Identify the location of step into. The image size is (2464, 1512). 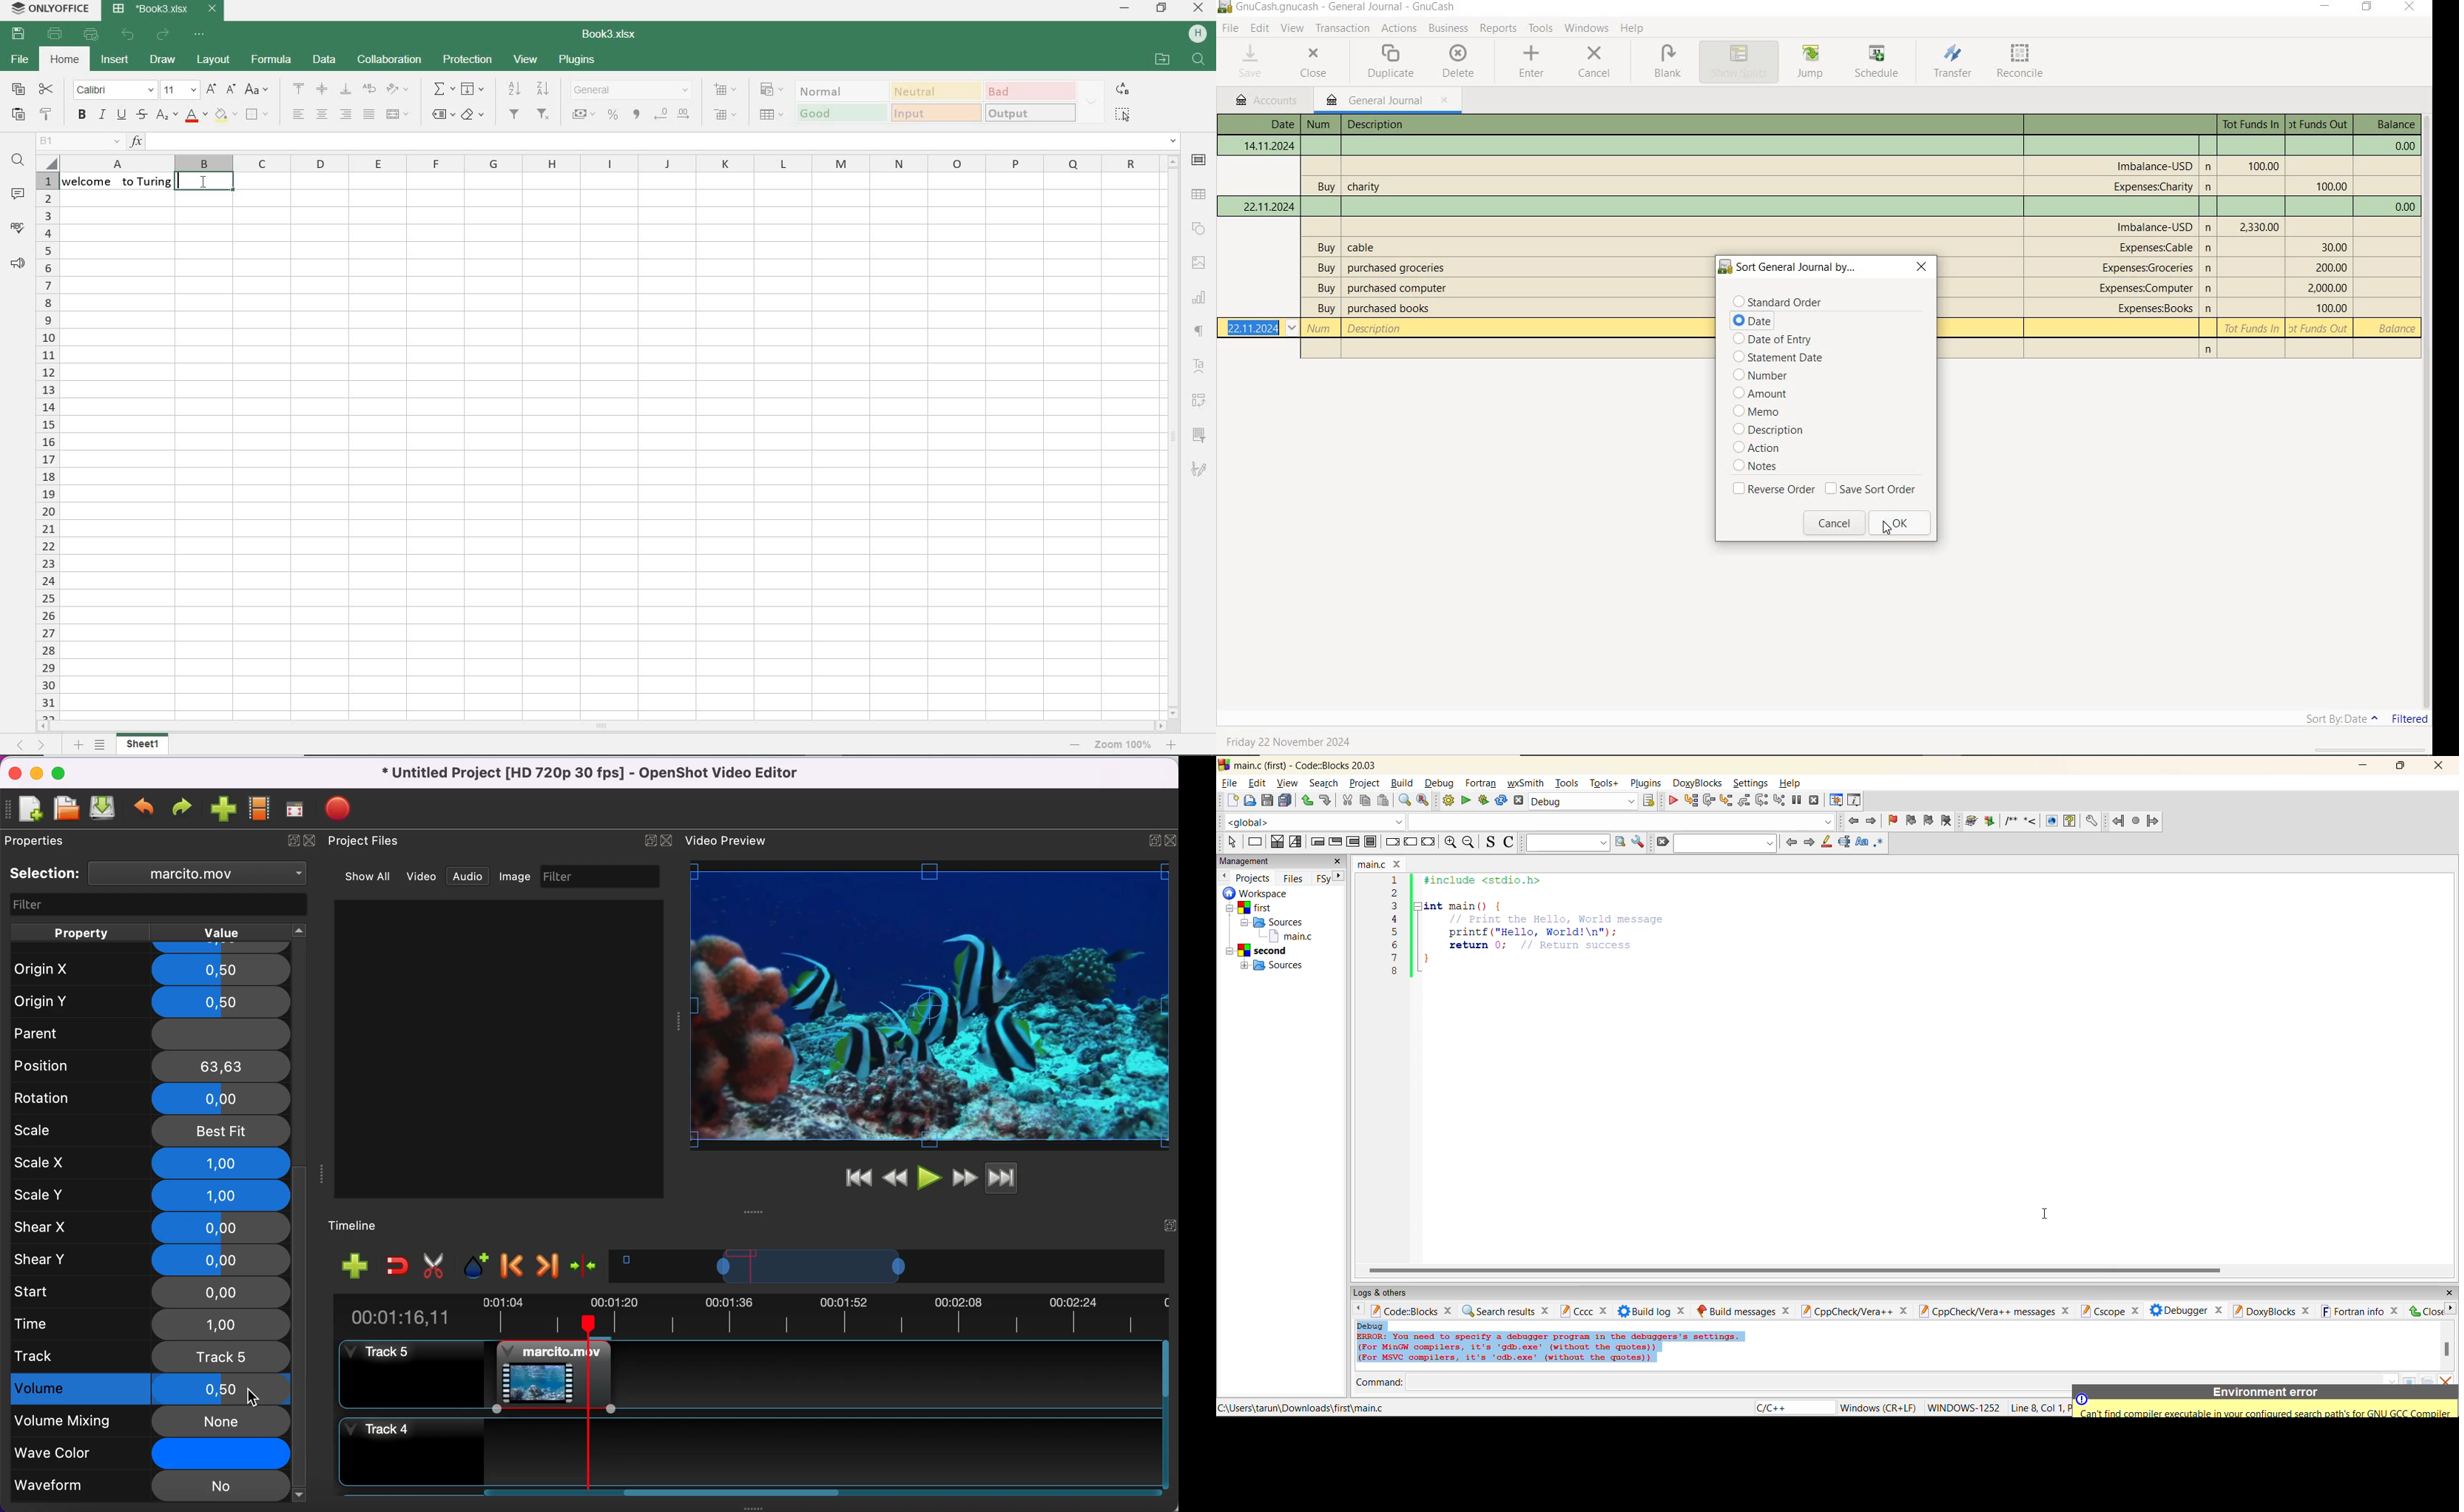
(2030, 820).